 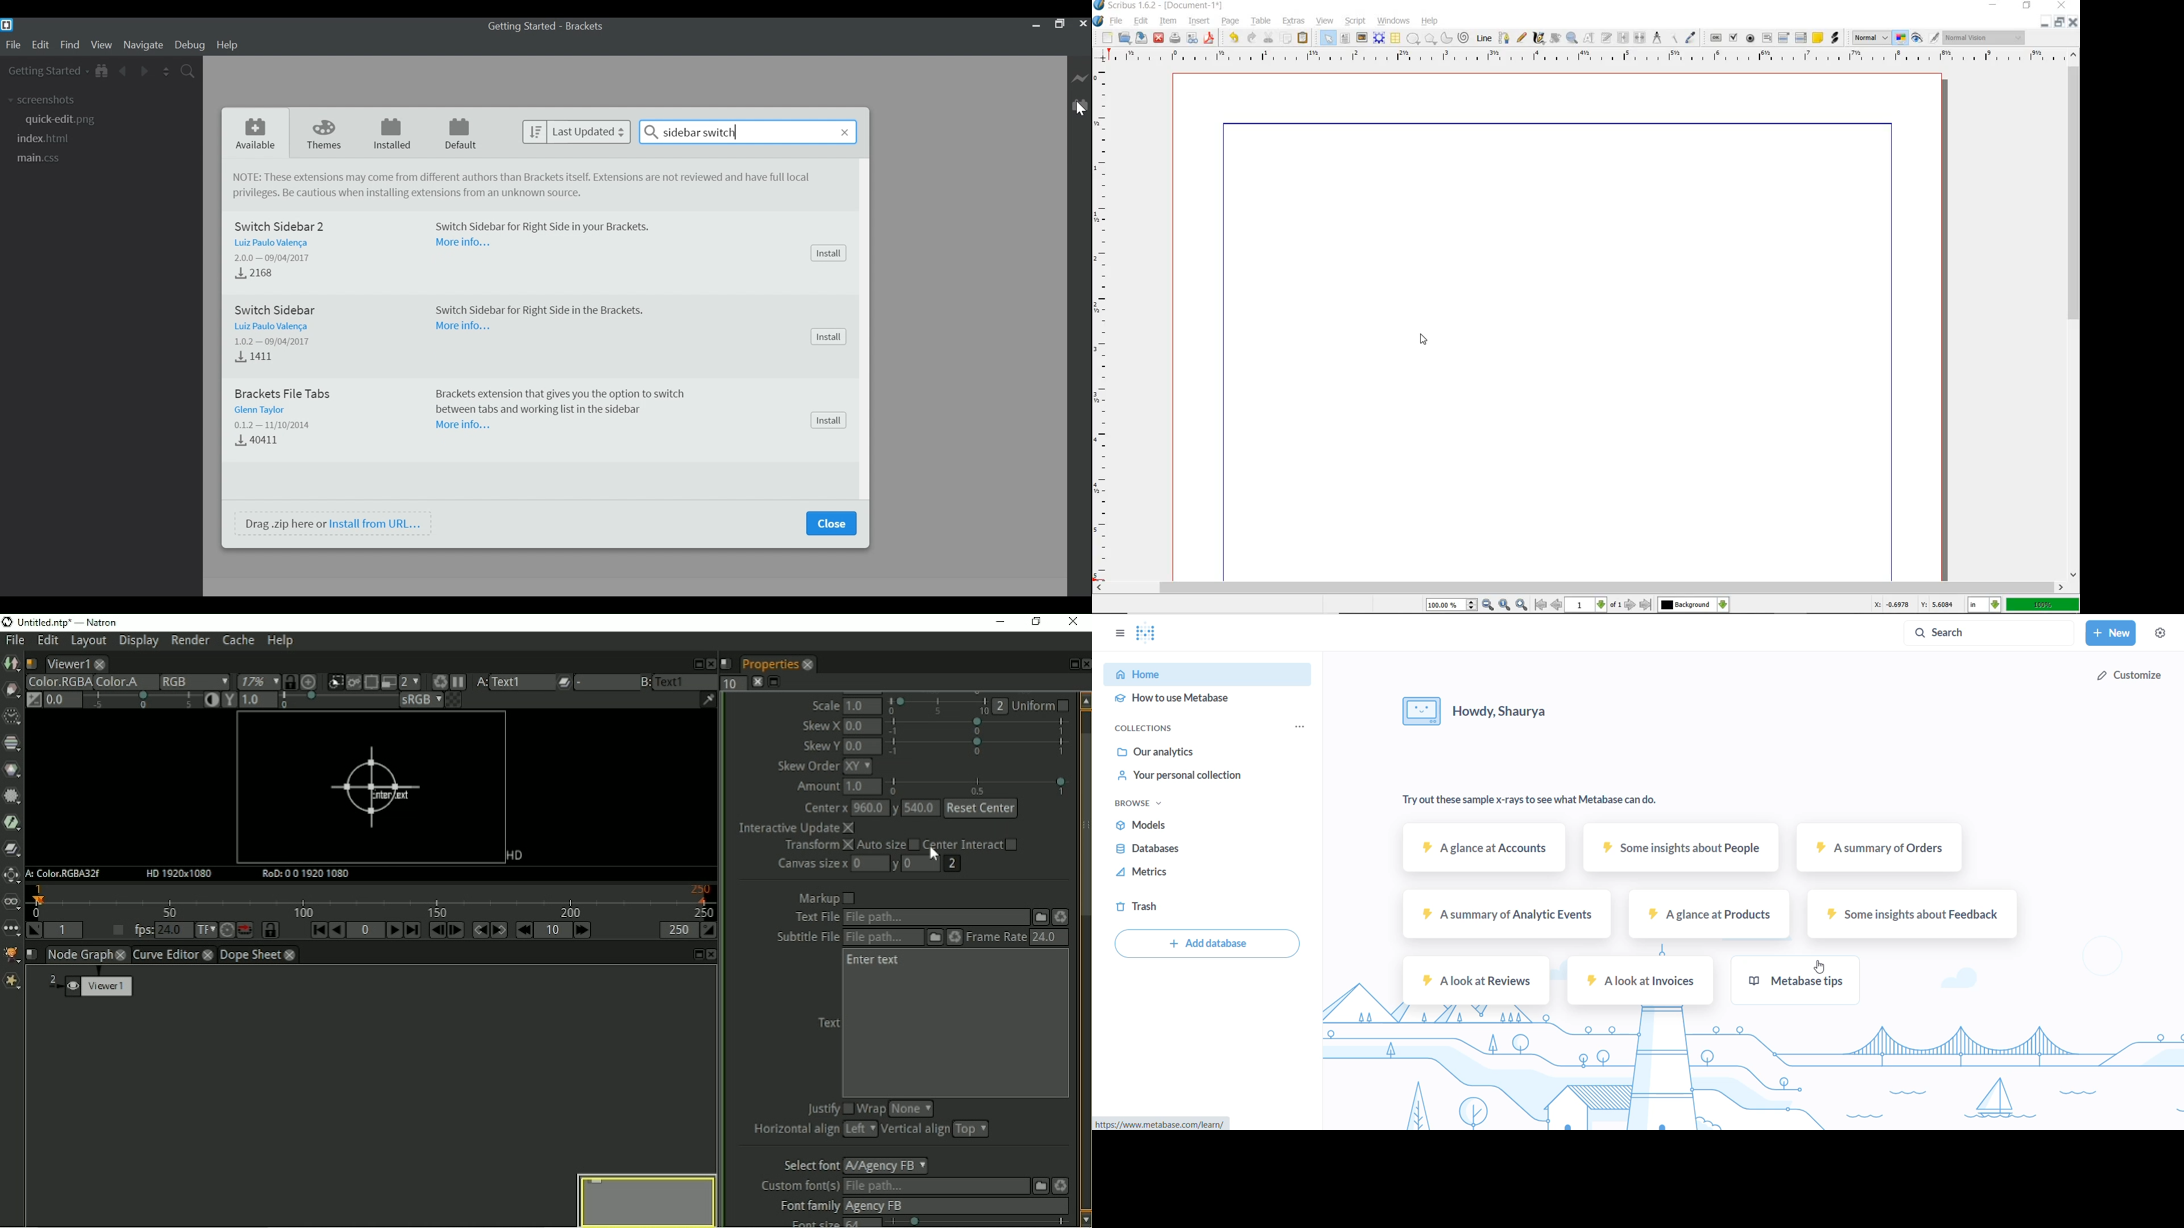 What do you see at coordinates (279, 341) in the screenshot?
I see `Version - Released Dtae` at bounding box center [279, 341].